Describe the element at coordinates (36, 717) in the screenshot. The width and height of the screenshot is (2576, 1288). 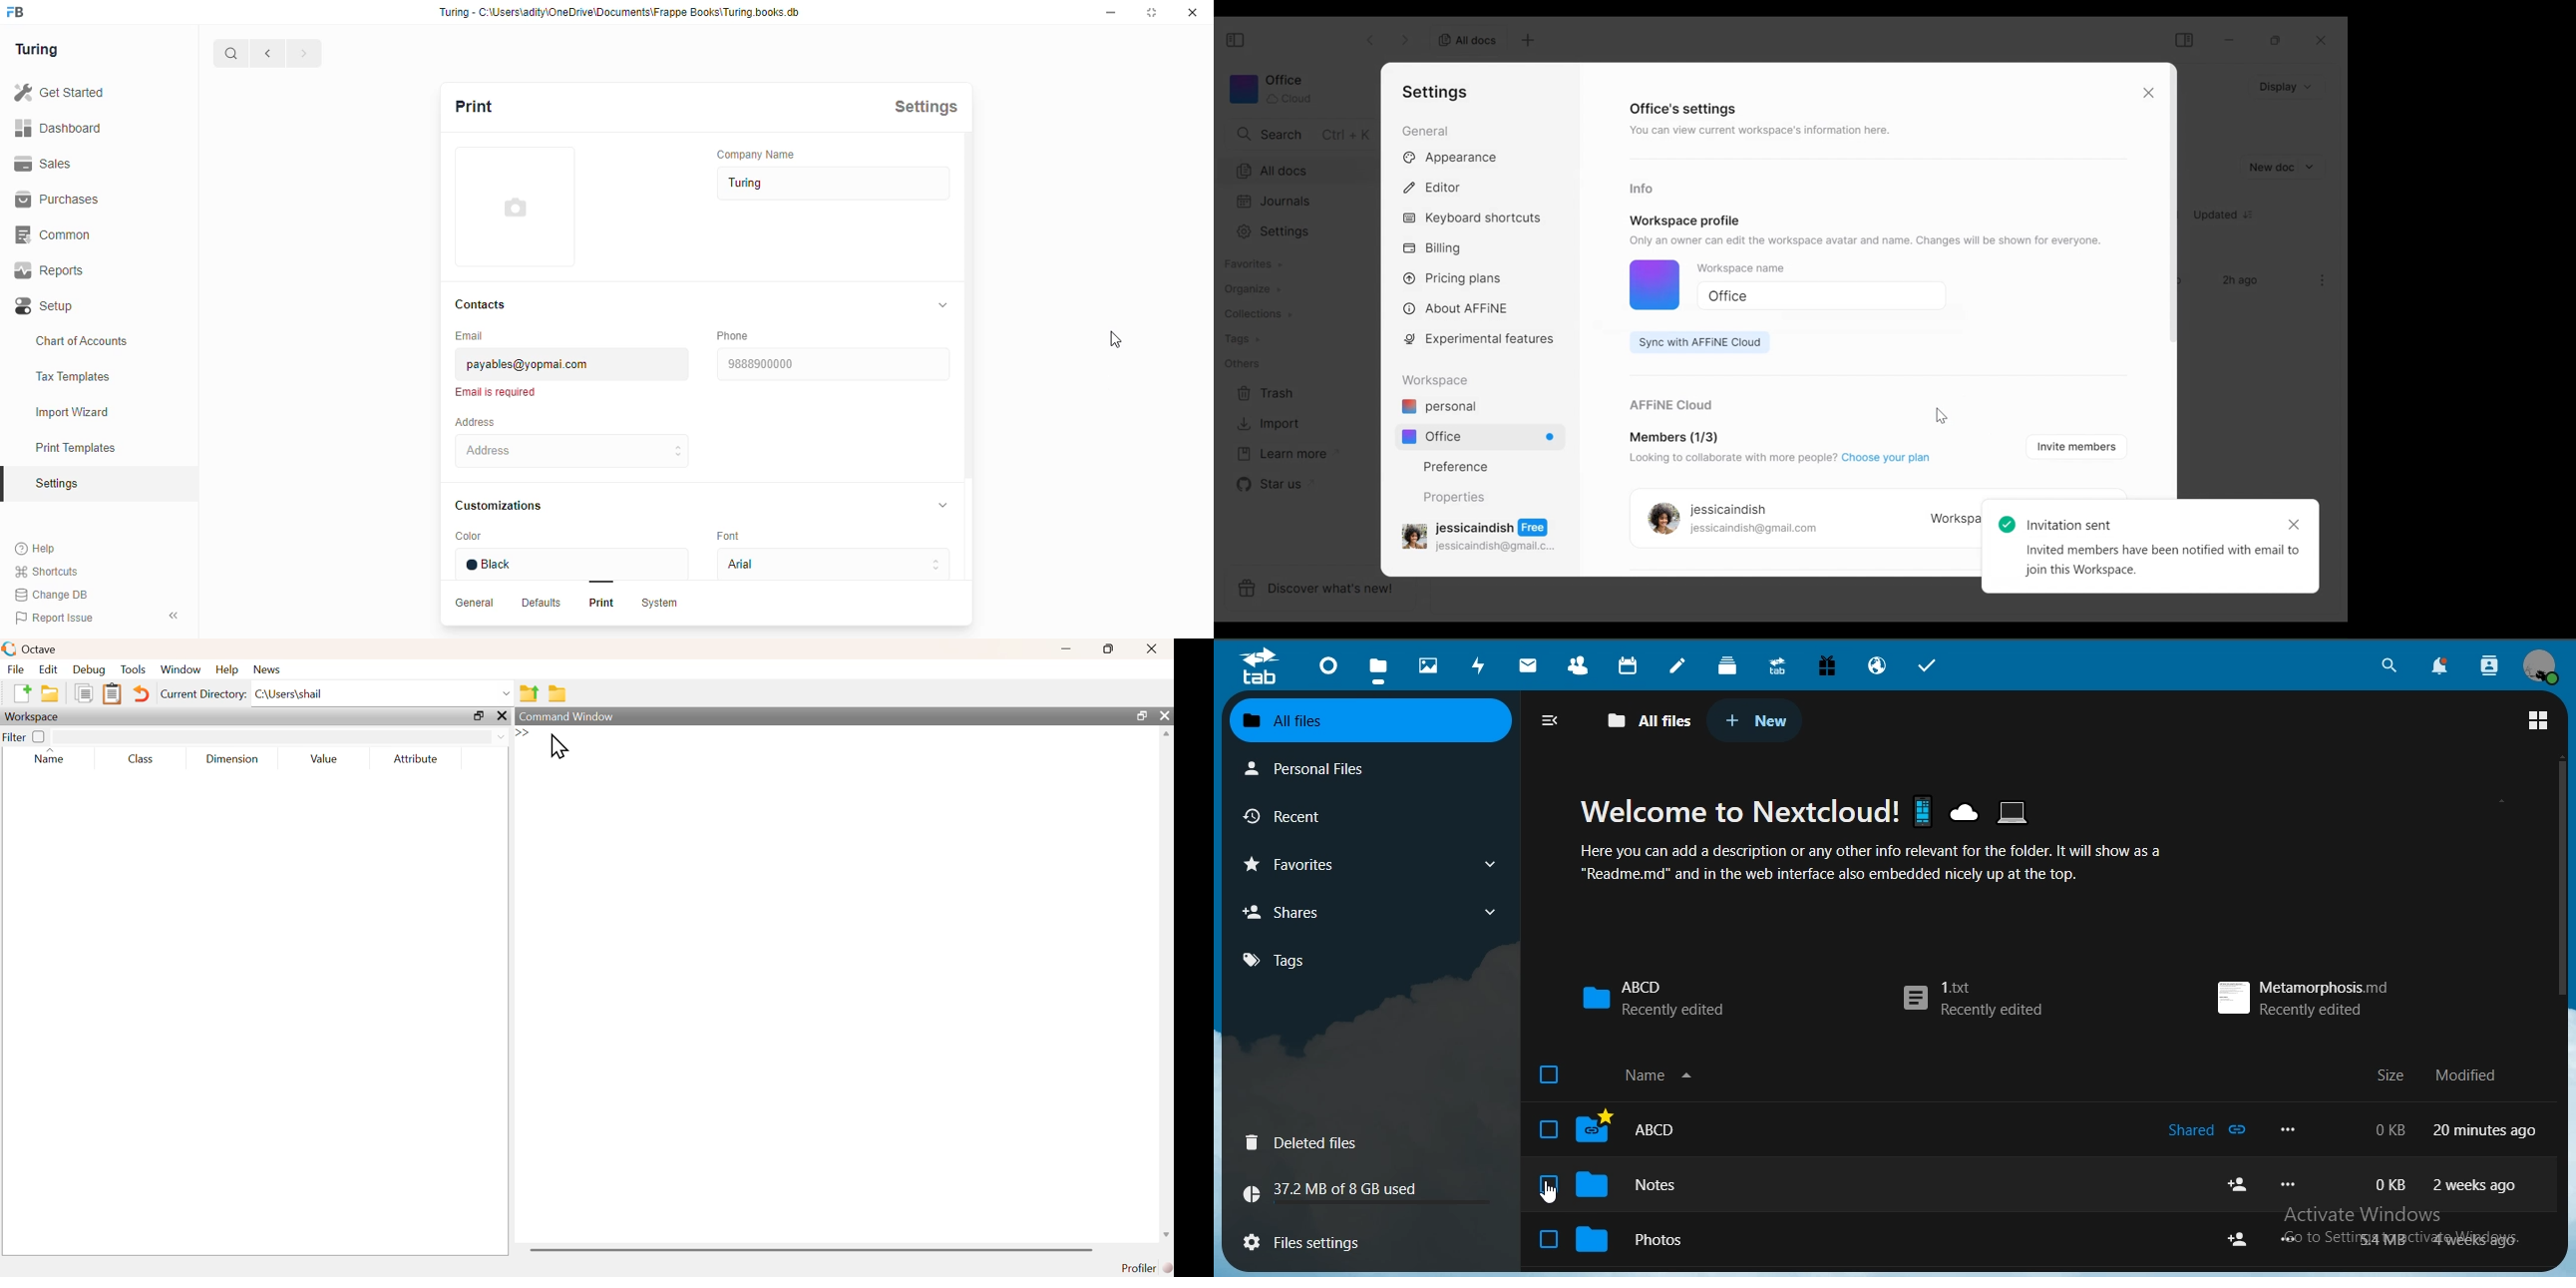
I see `workspace` at that location.